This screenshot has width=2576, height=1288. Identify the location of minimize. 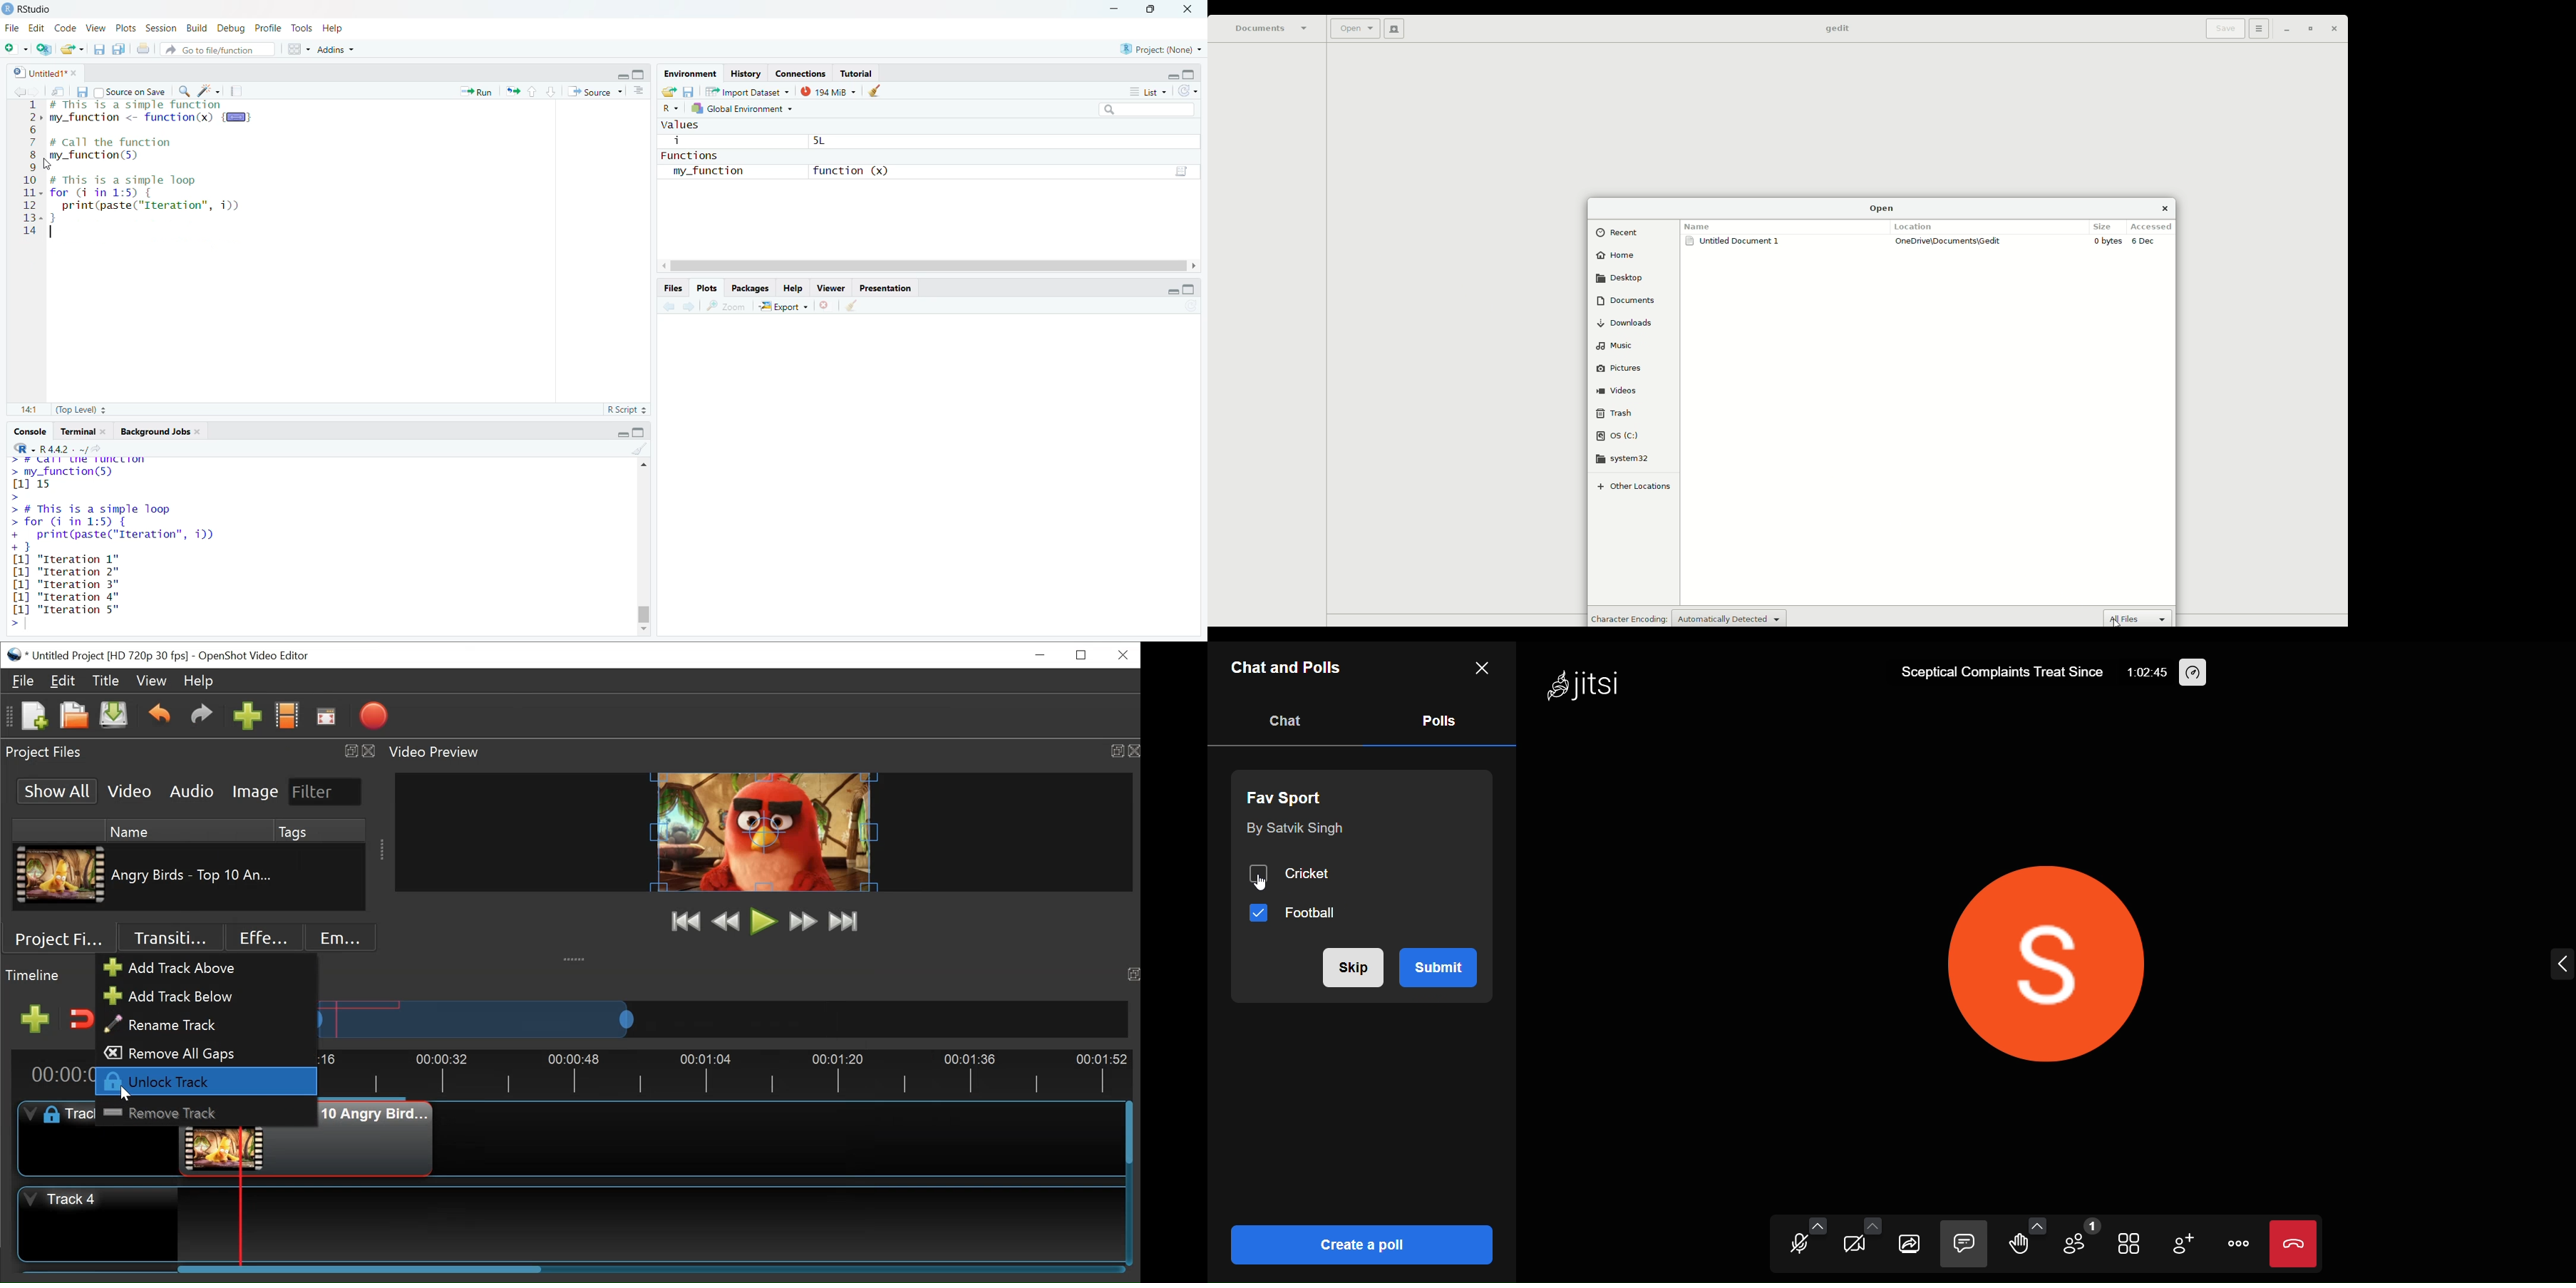
(1169, 74).